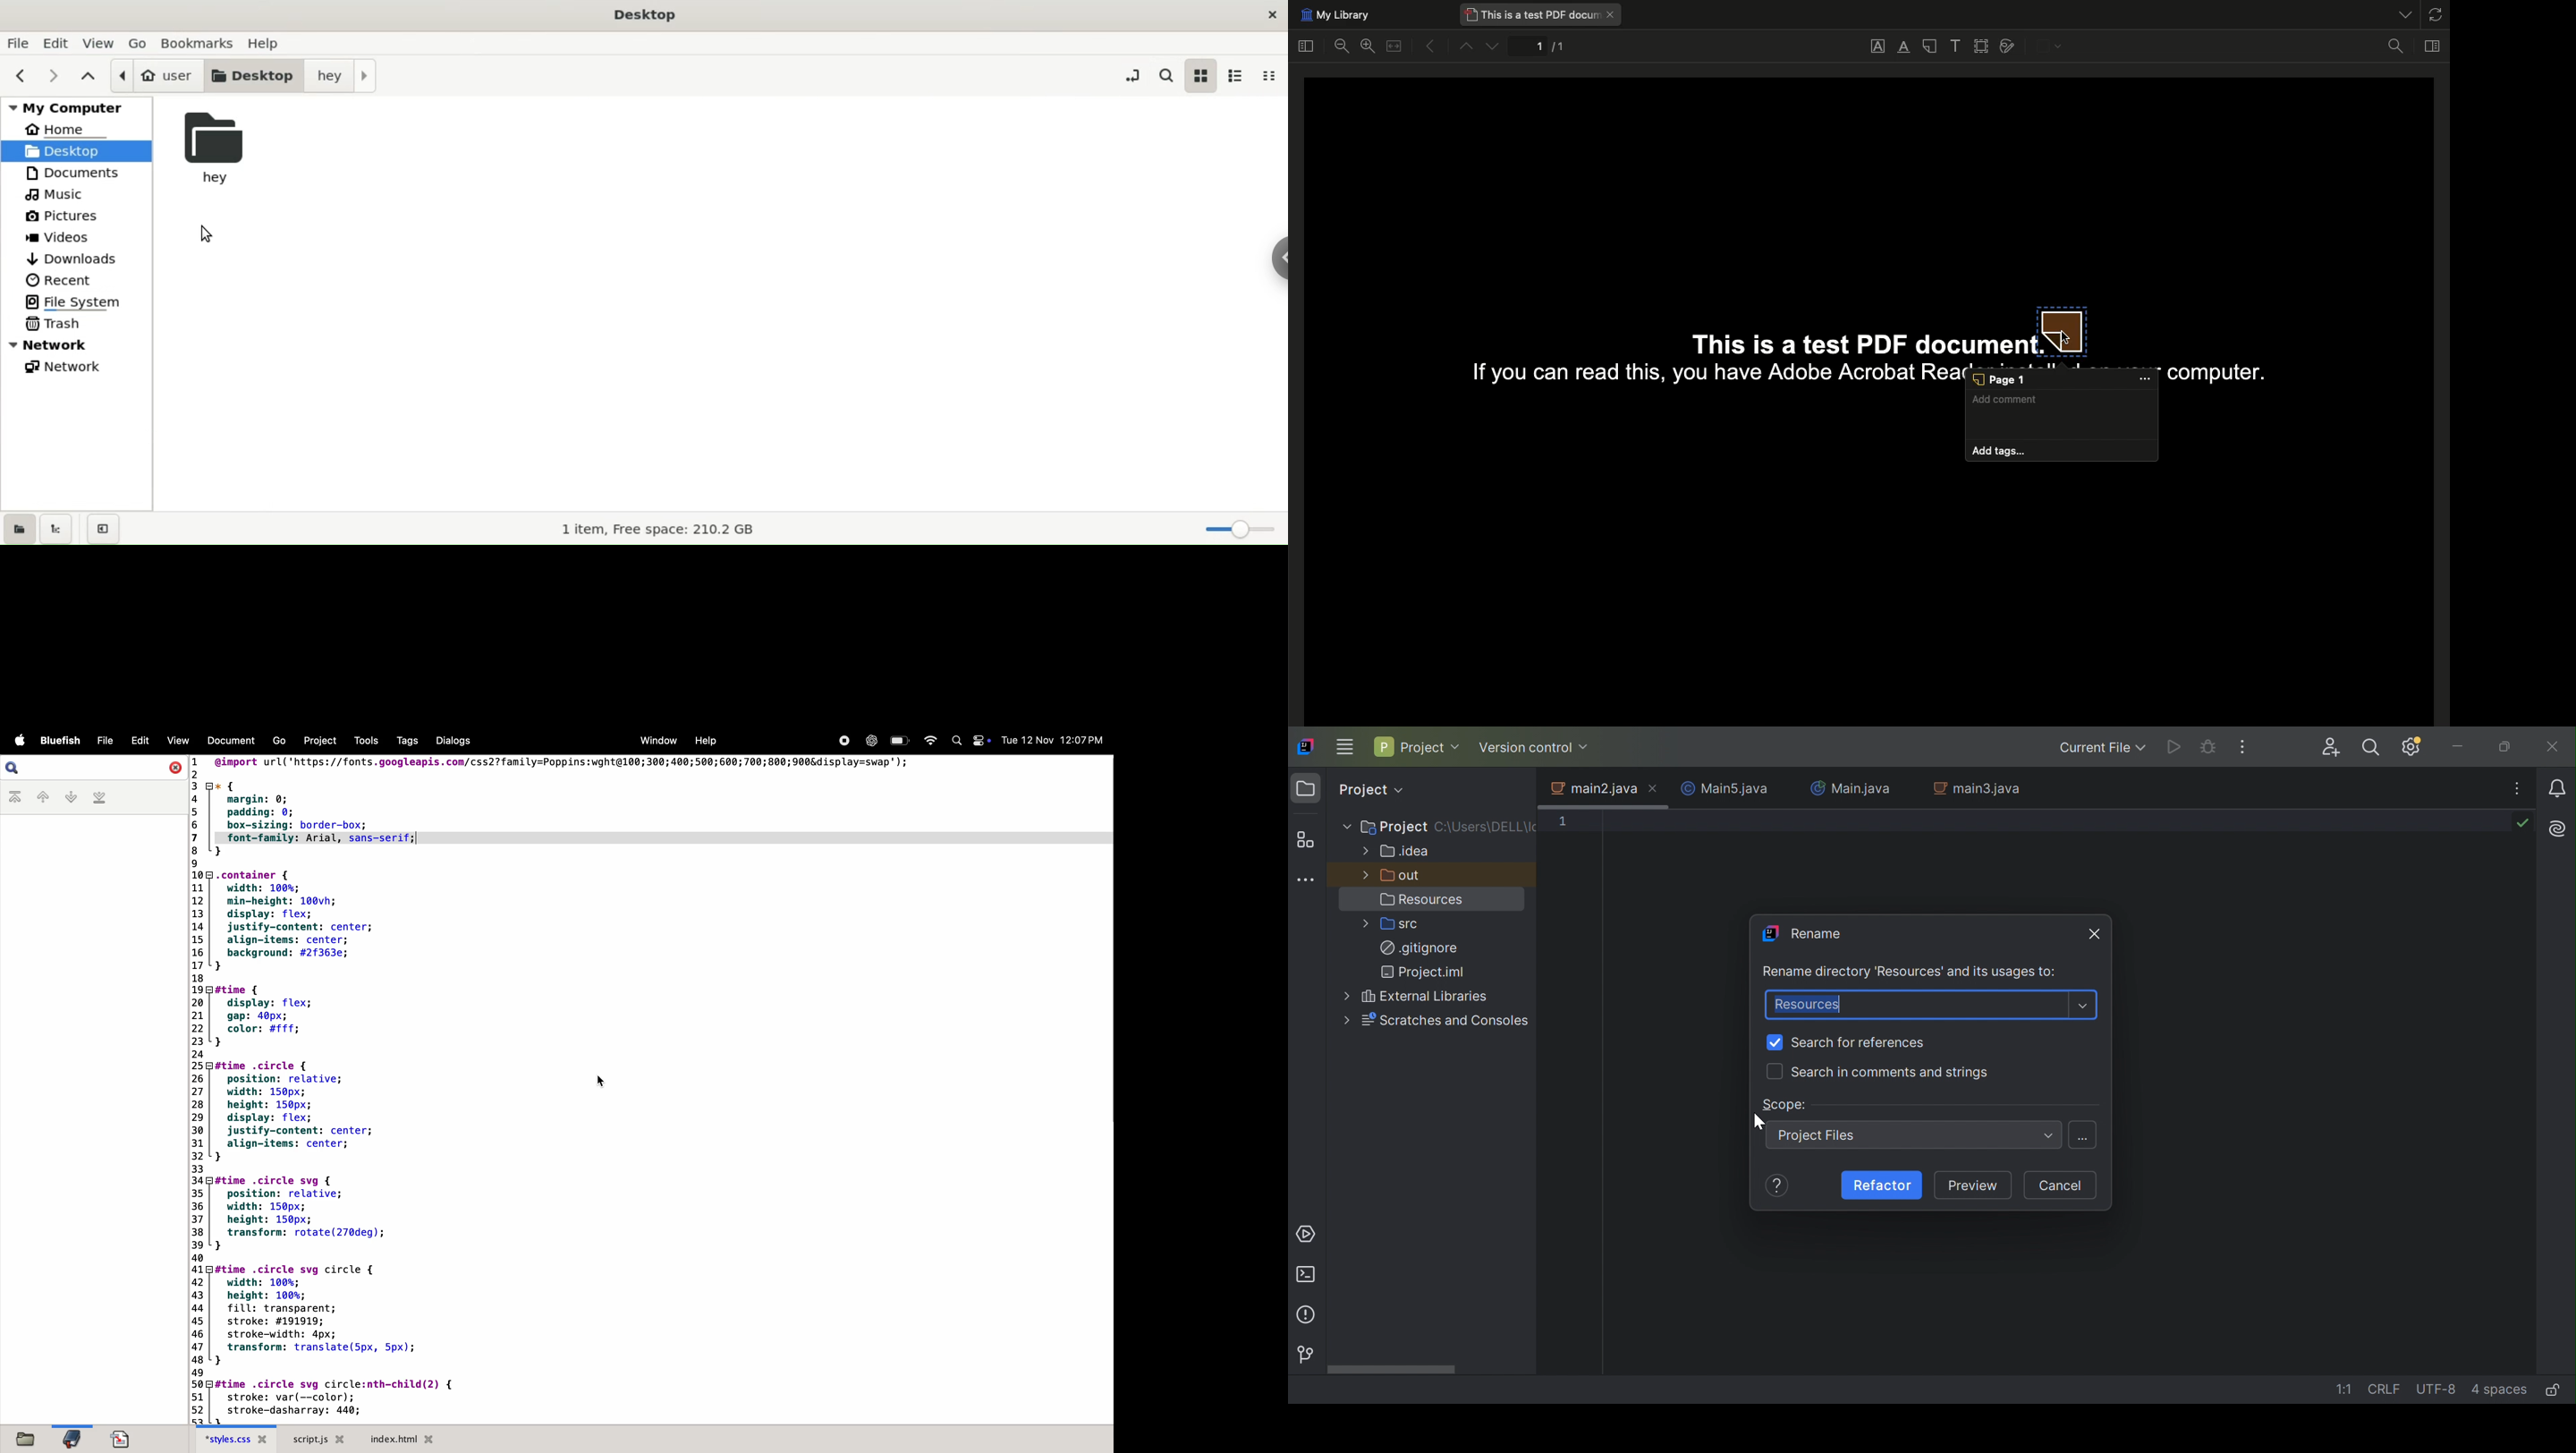  Describe the element at coordinates (2063, 451) in the screenshot. I see `Add tags` at that location.